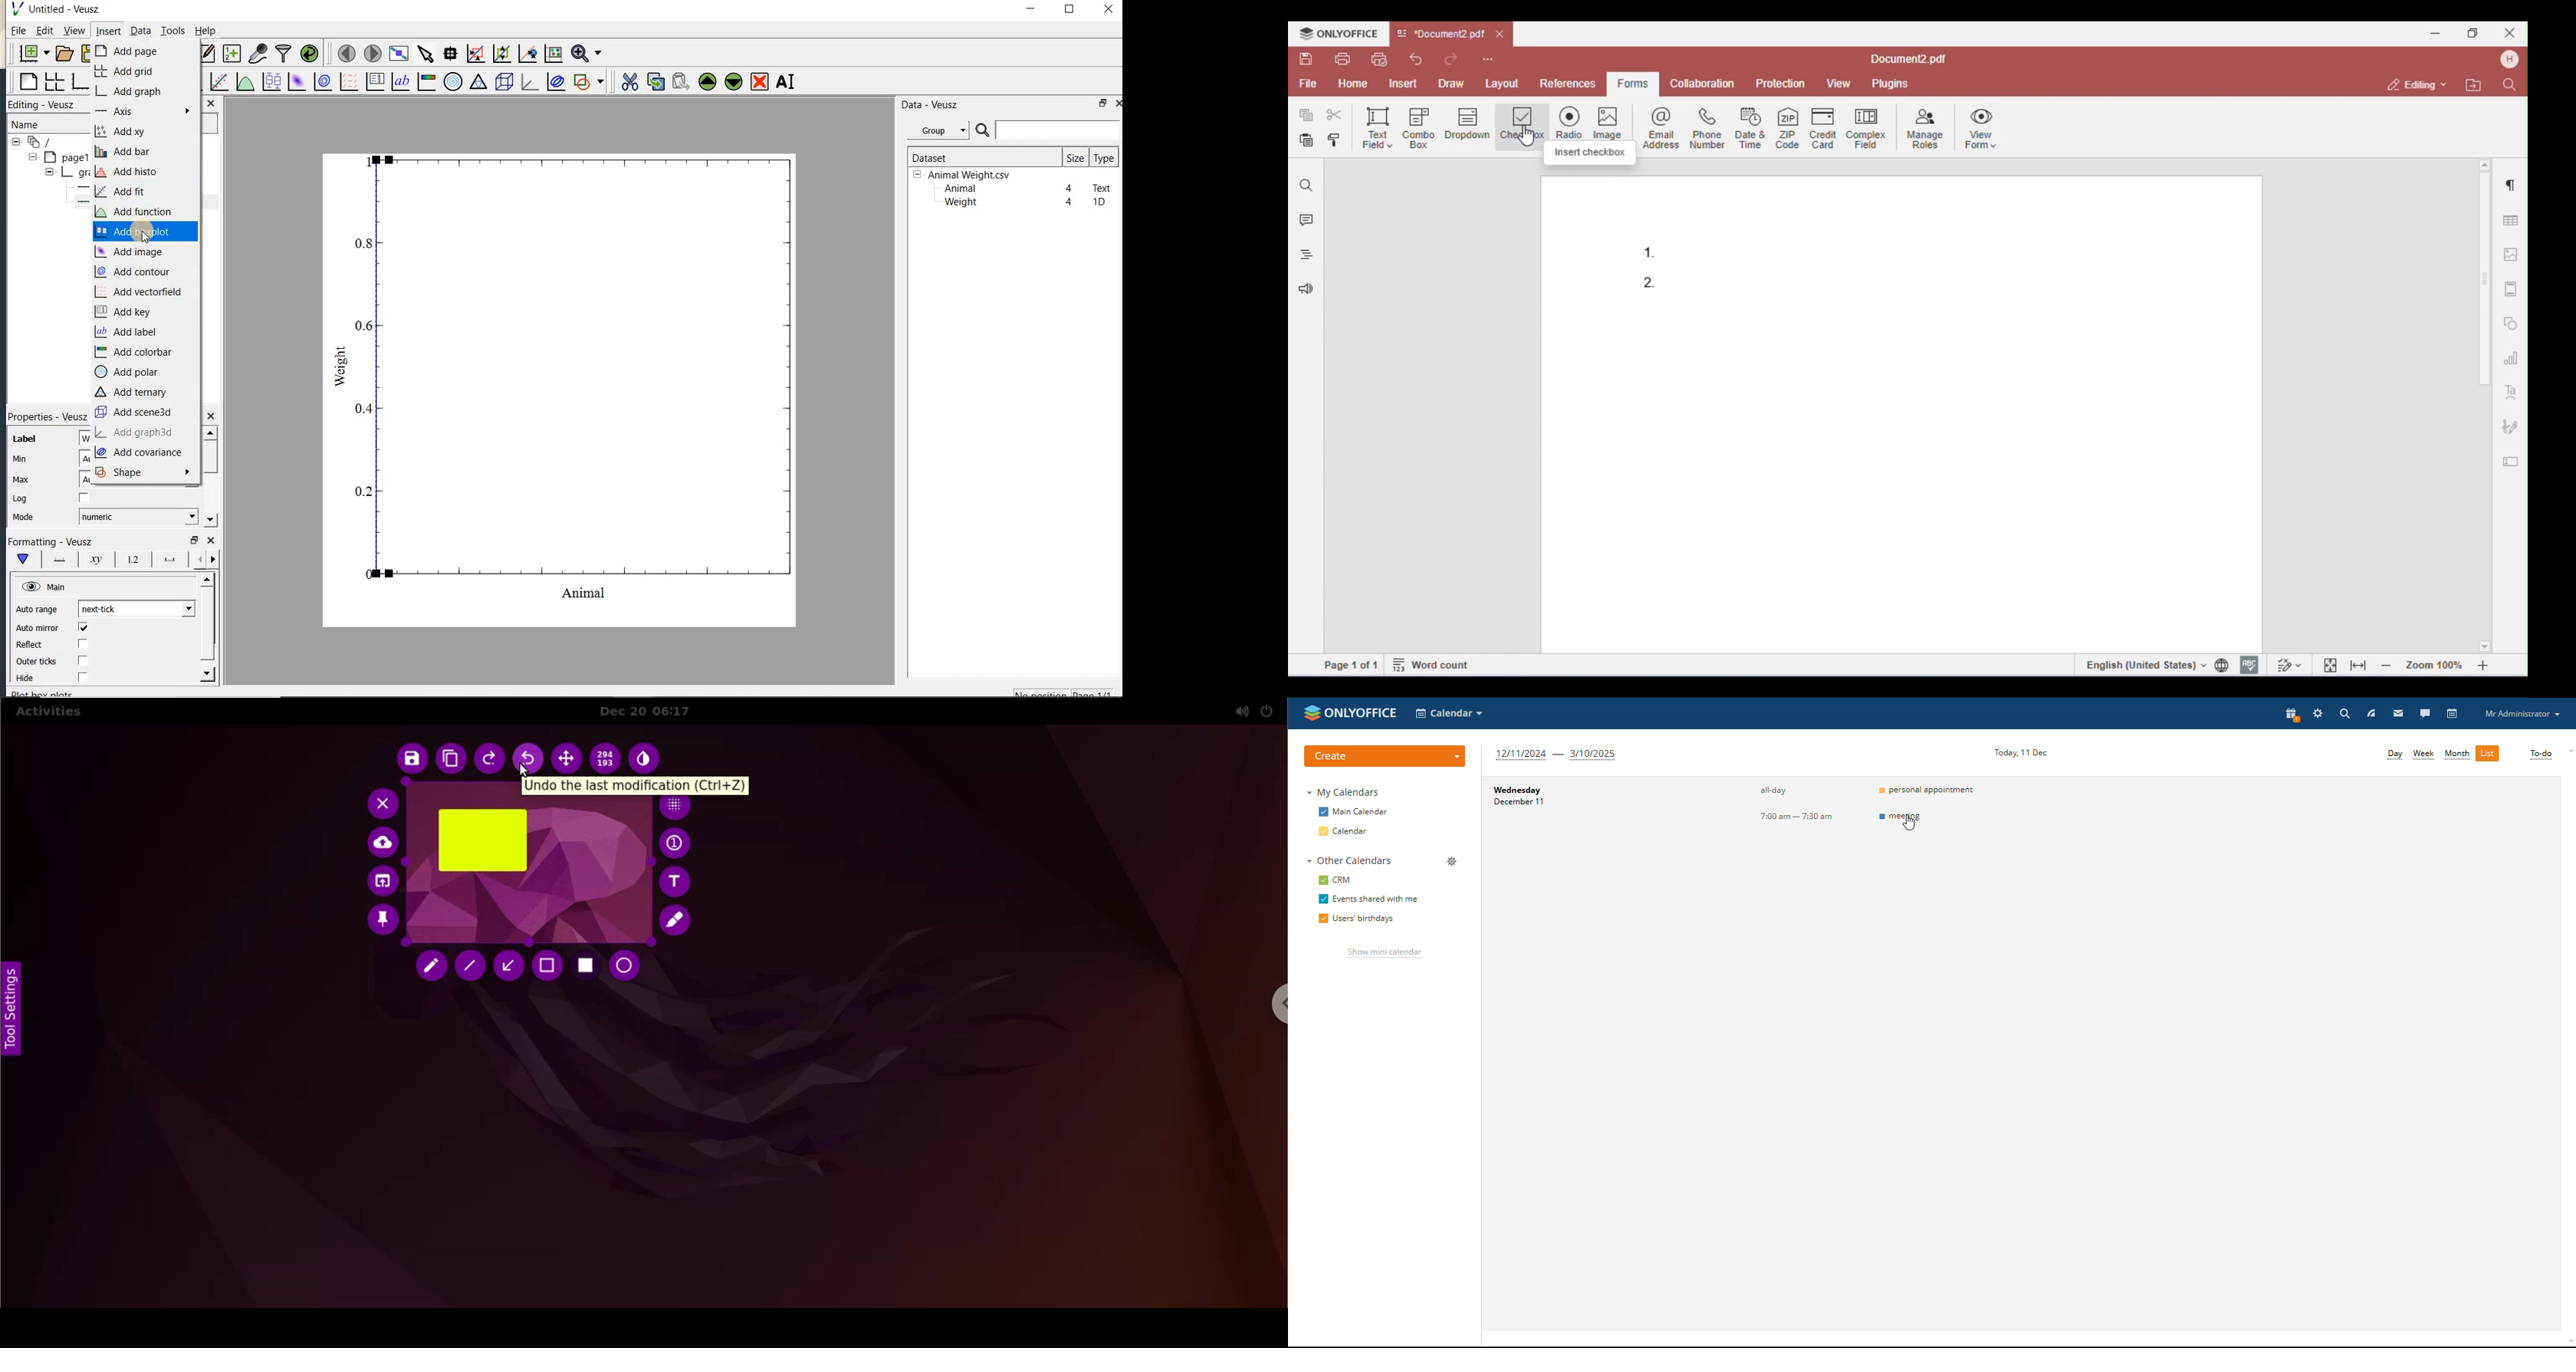 This screenshot has width=2576, height=1372. What do you see at coordinates (553, 54) in the screenshot?
I see `click to reset graph axes` at bounding box center [553, 54].